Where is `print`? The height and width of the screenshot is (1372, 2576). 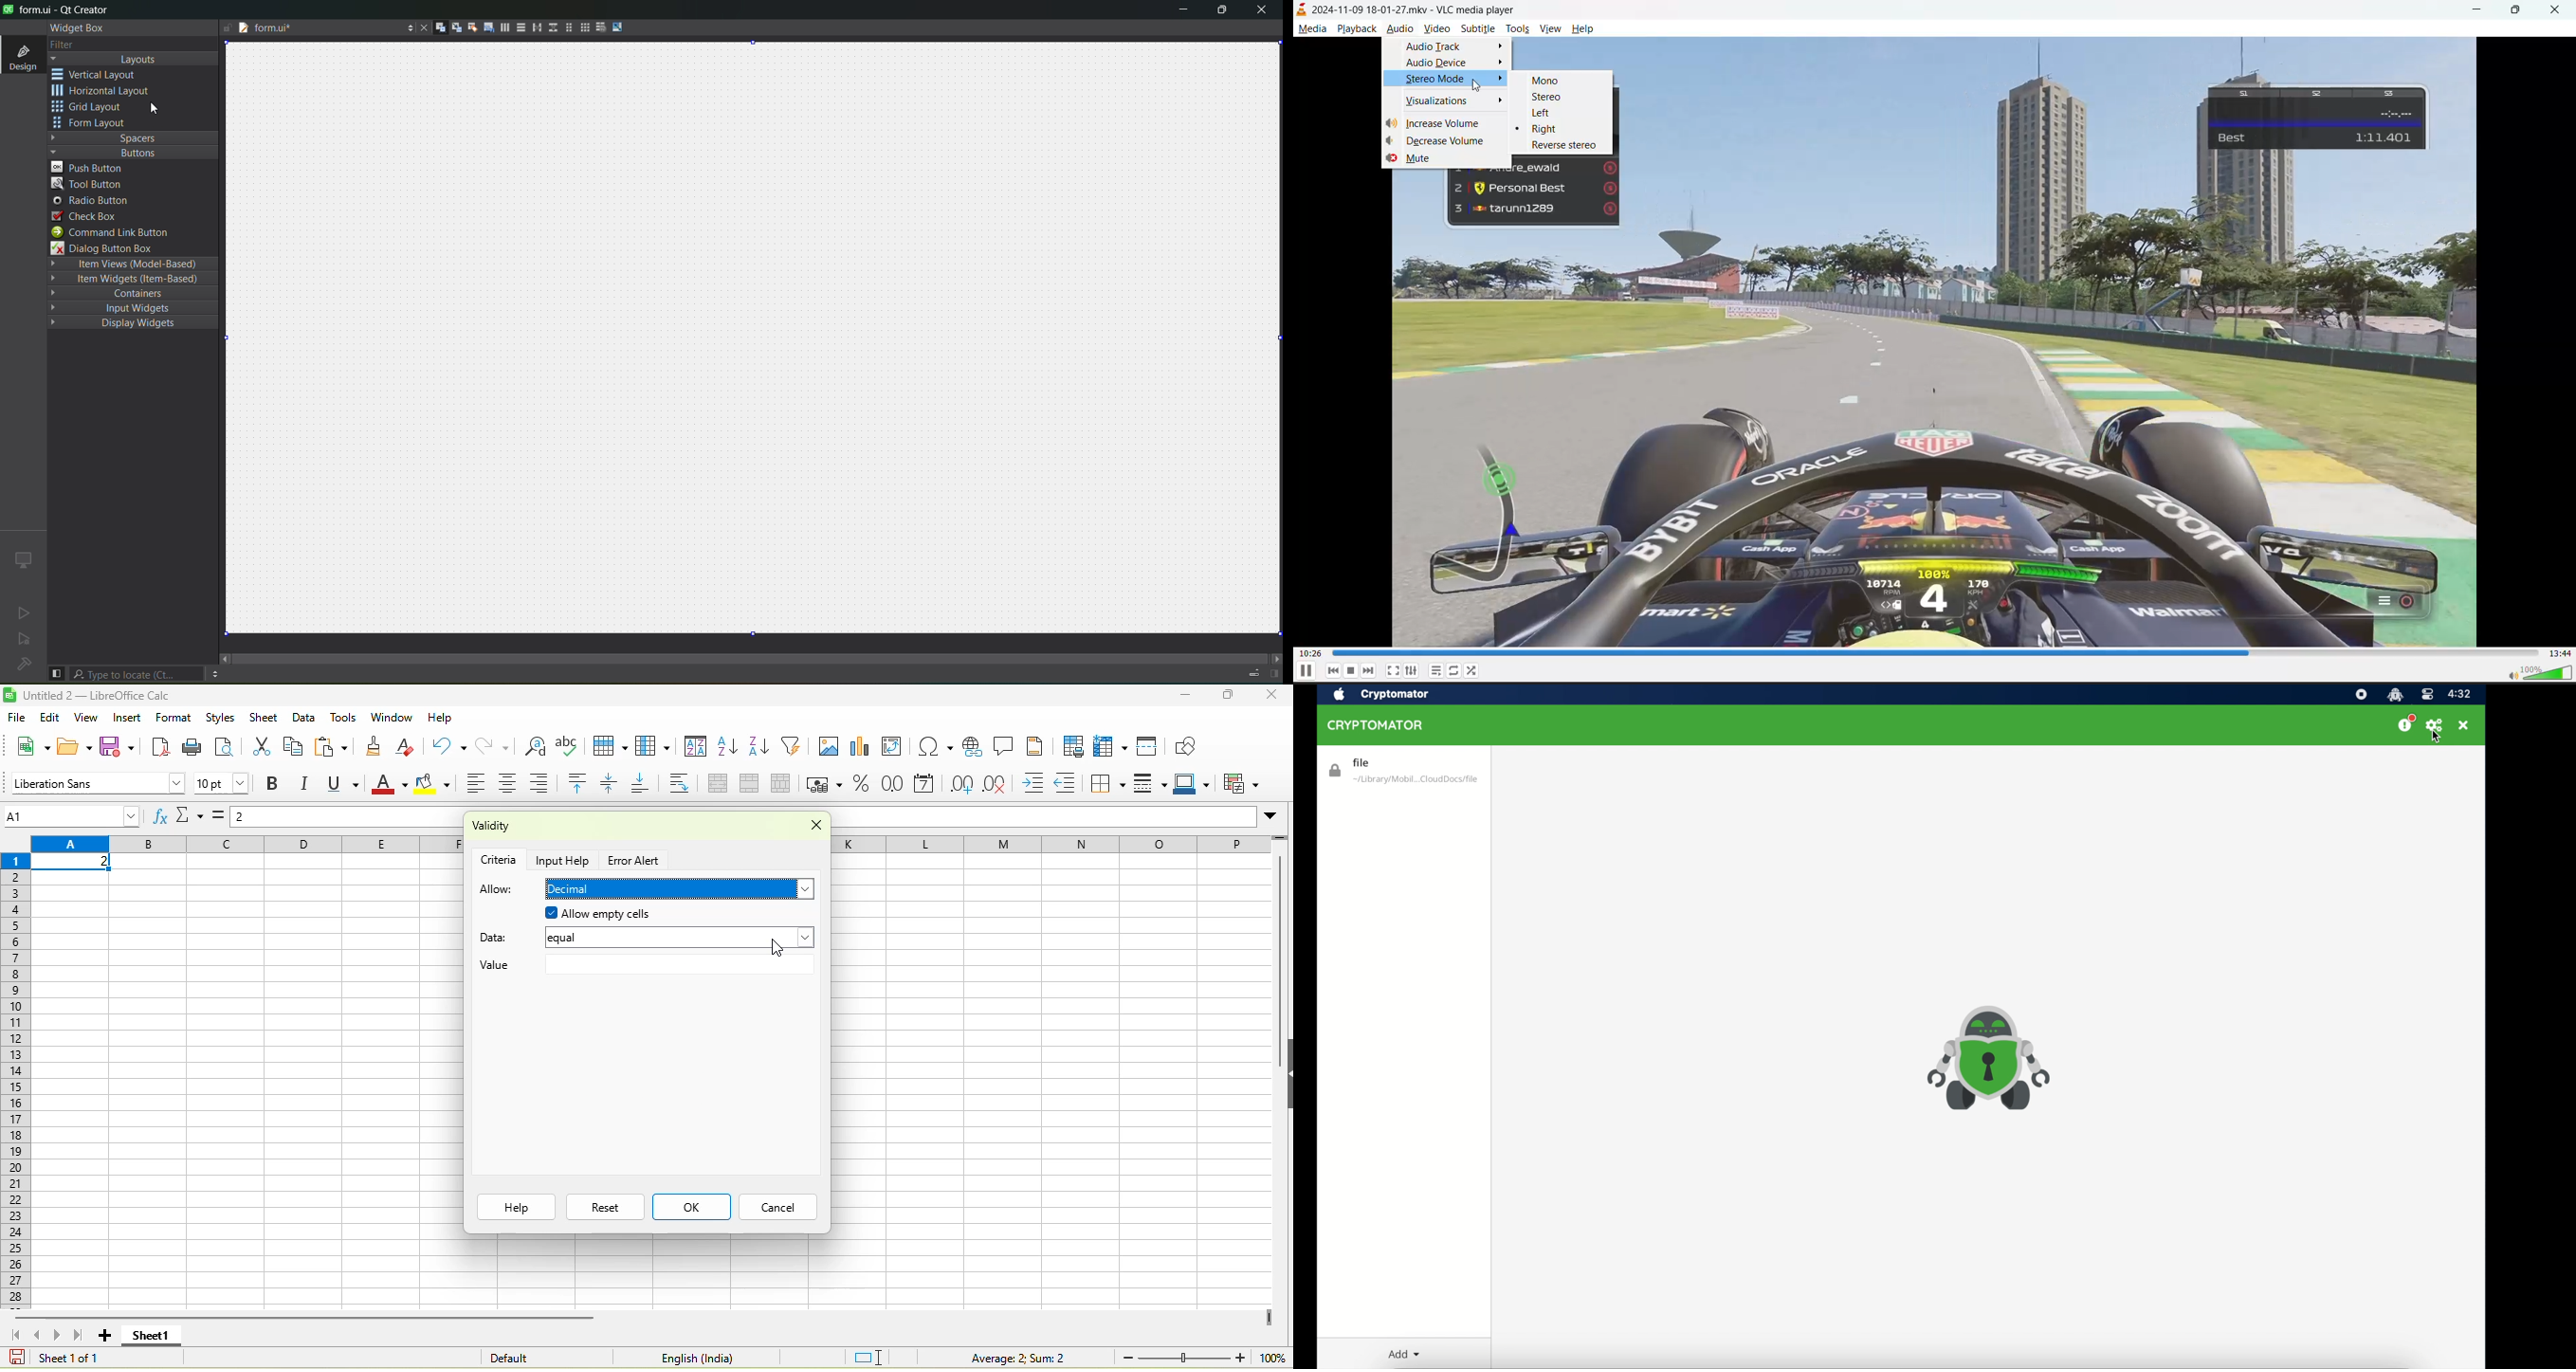 print is located at coordinates (193, 746).